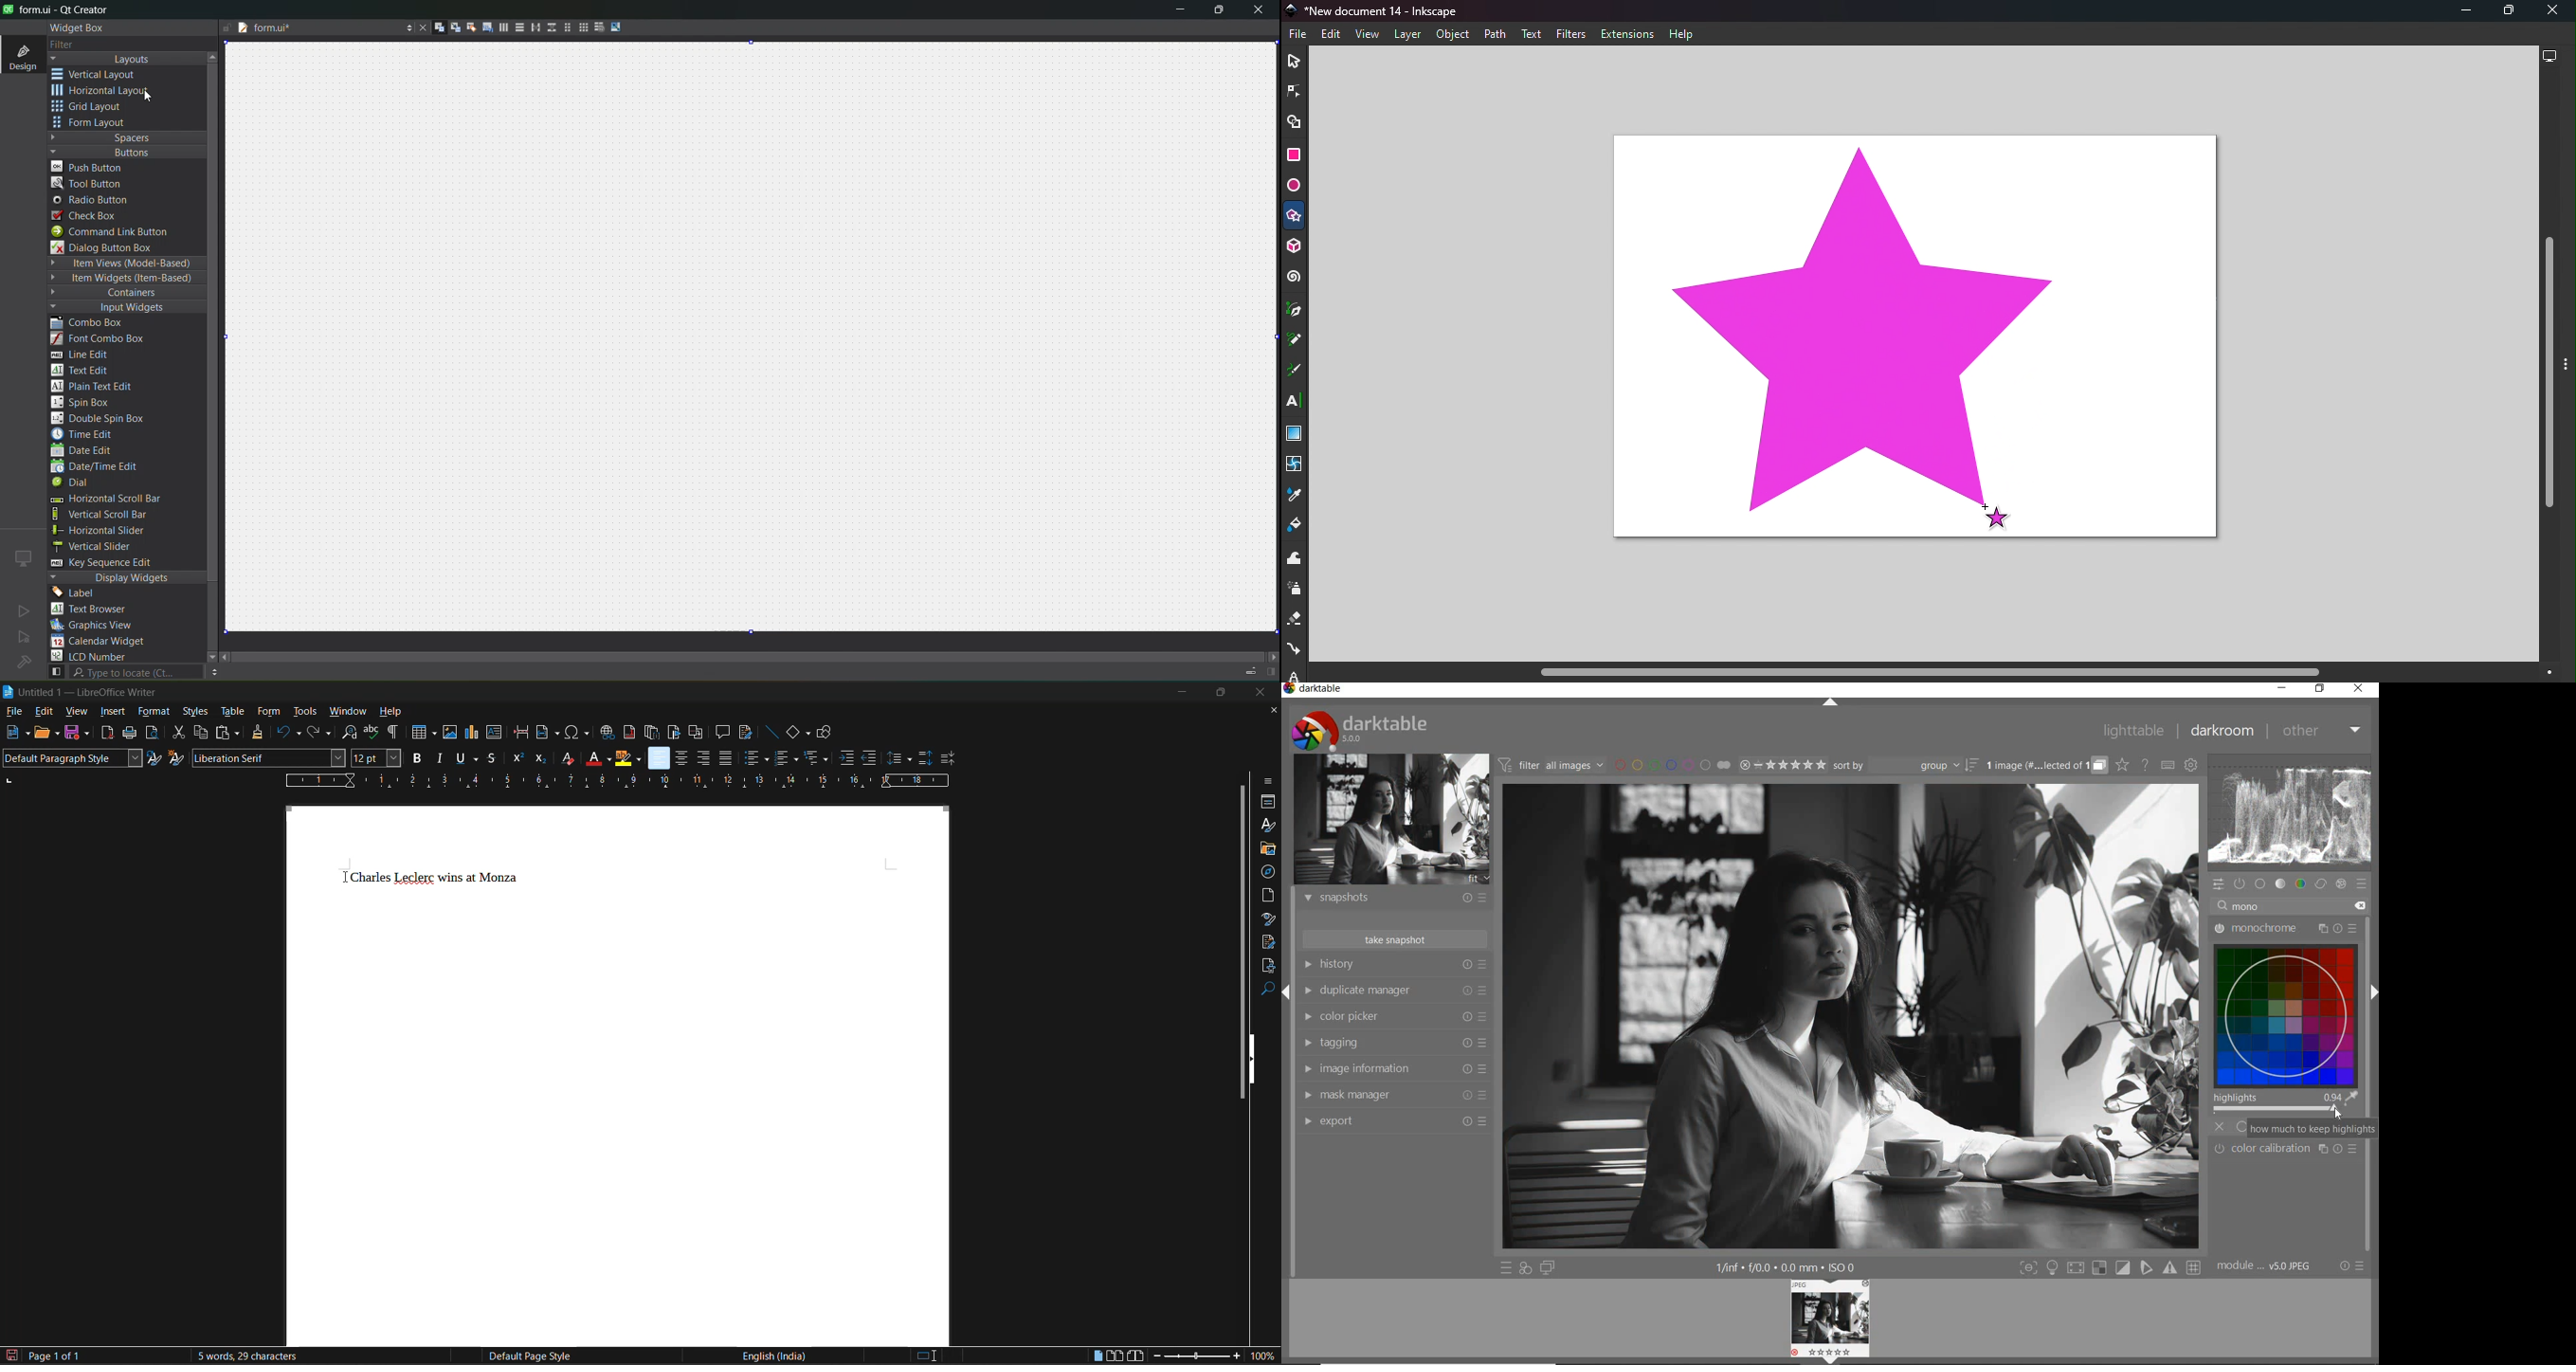  I want to click on widget box, so click(80, 28).